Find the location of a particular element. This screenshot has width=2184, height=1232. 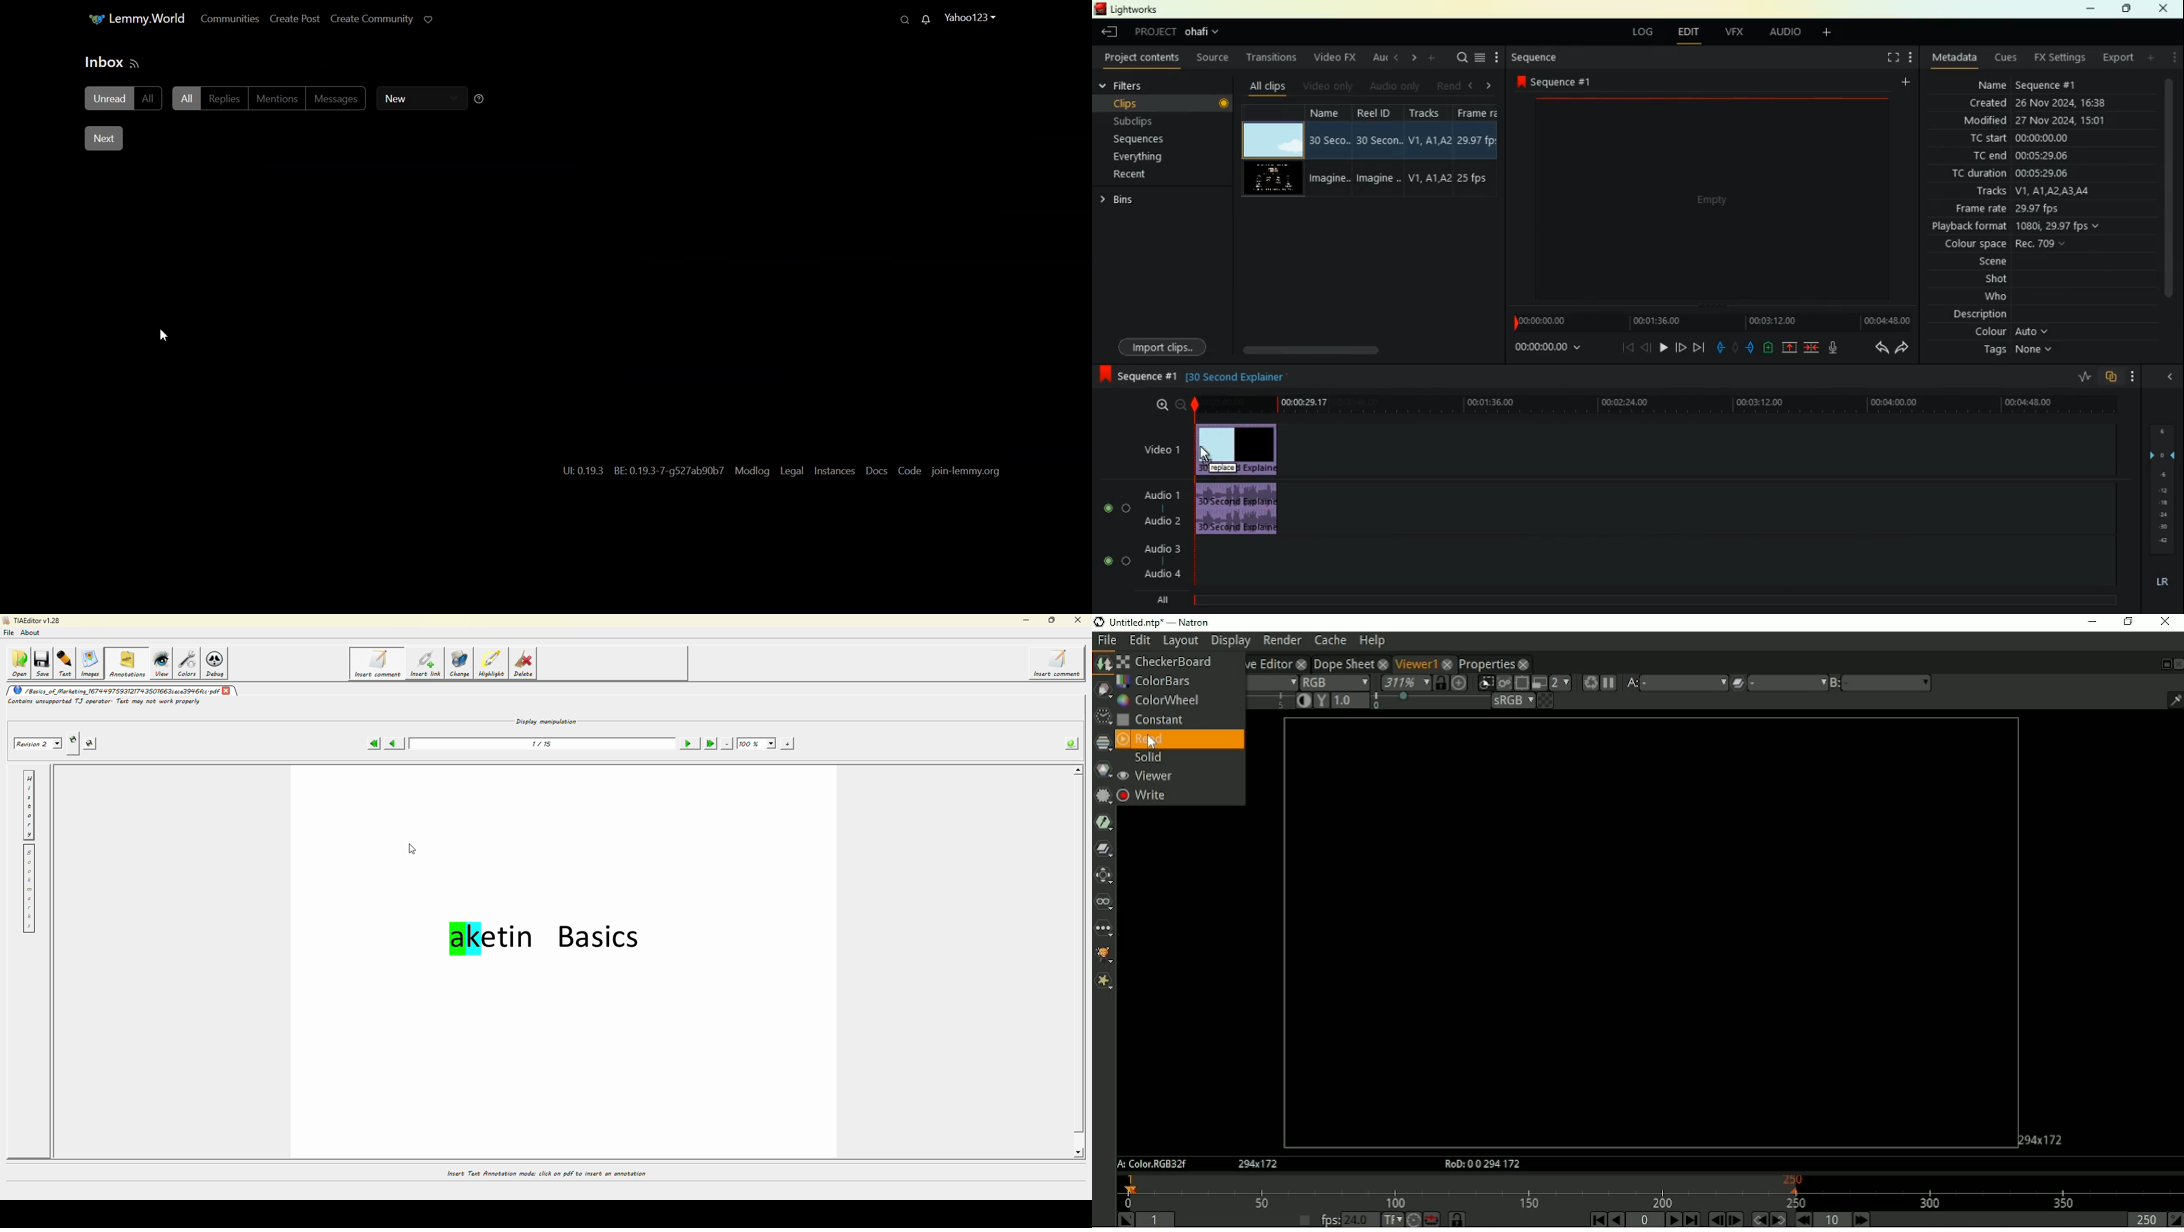

Modlog is located at coordinates (752, 471).